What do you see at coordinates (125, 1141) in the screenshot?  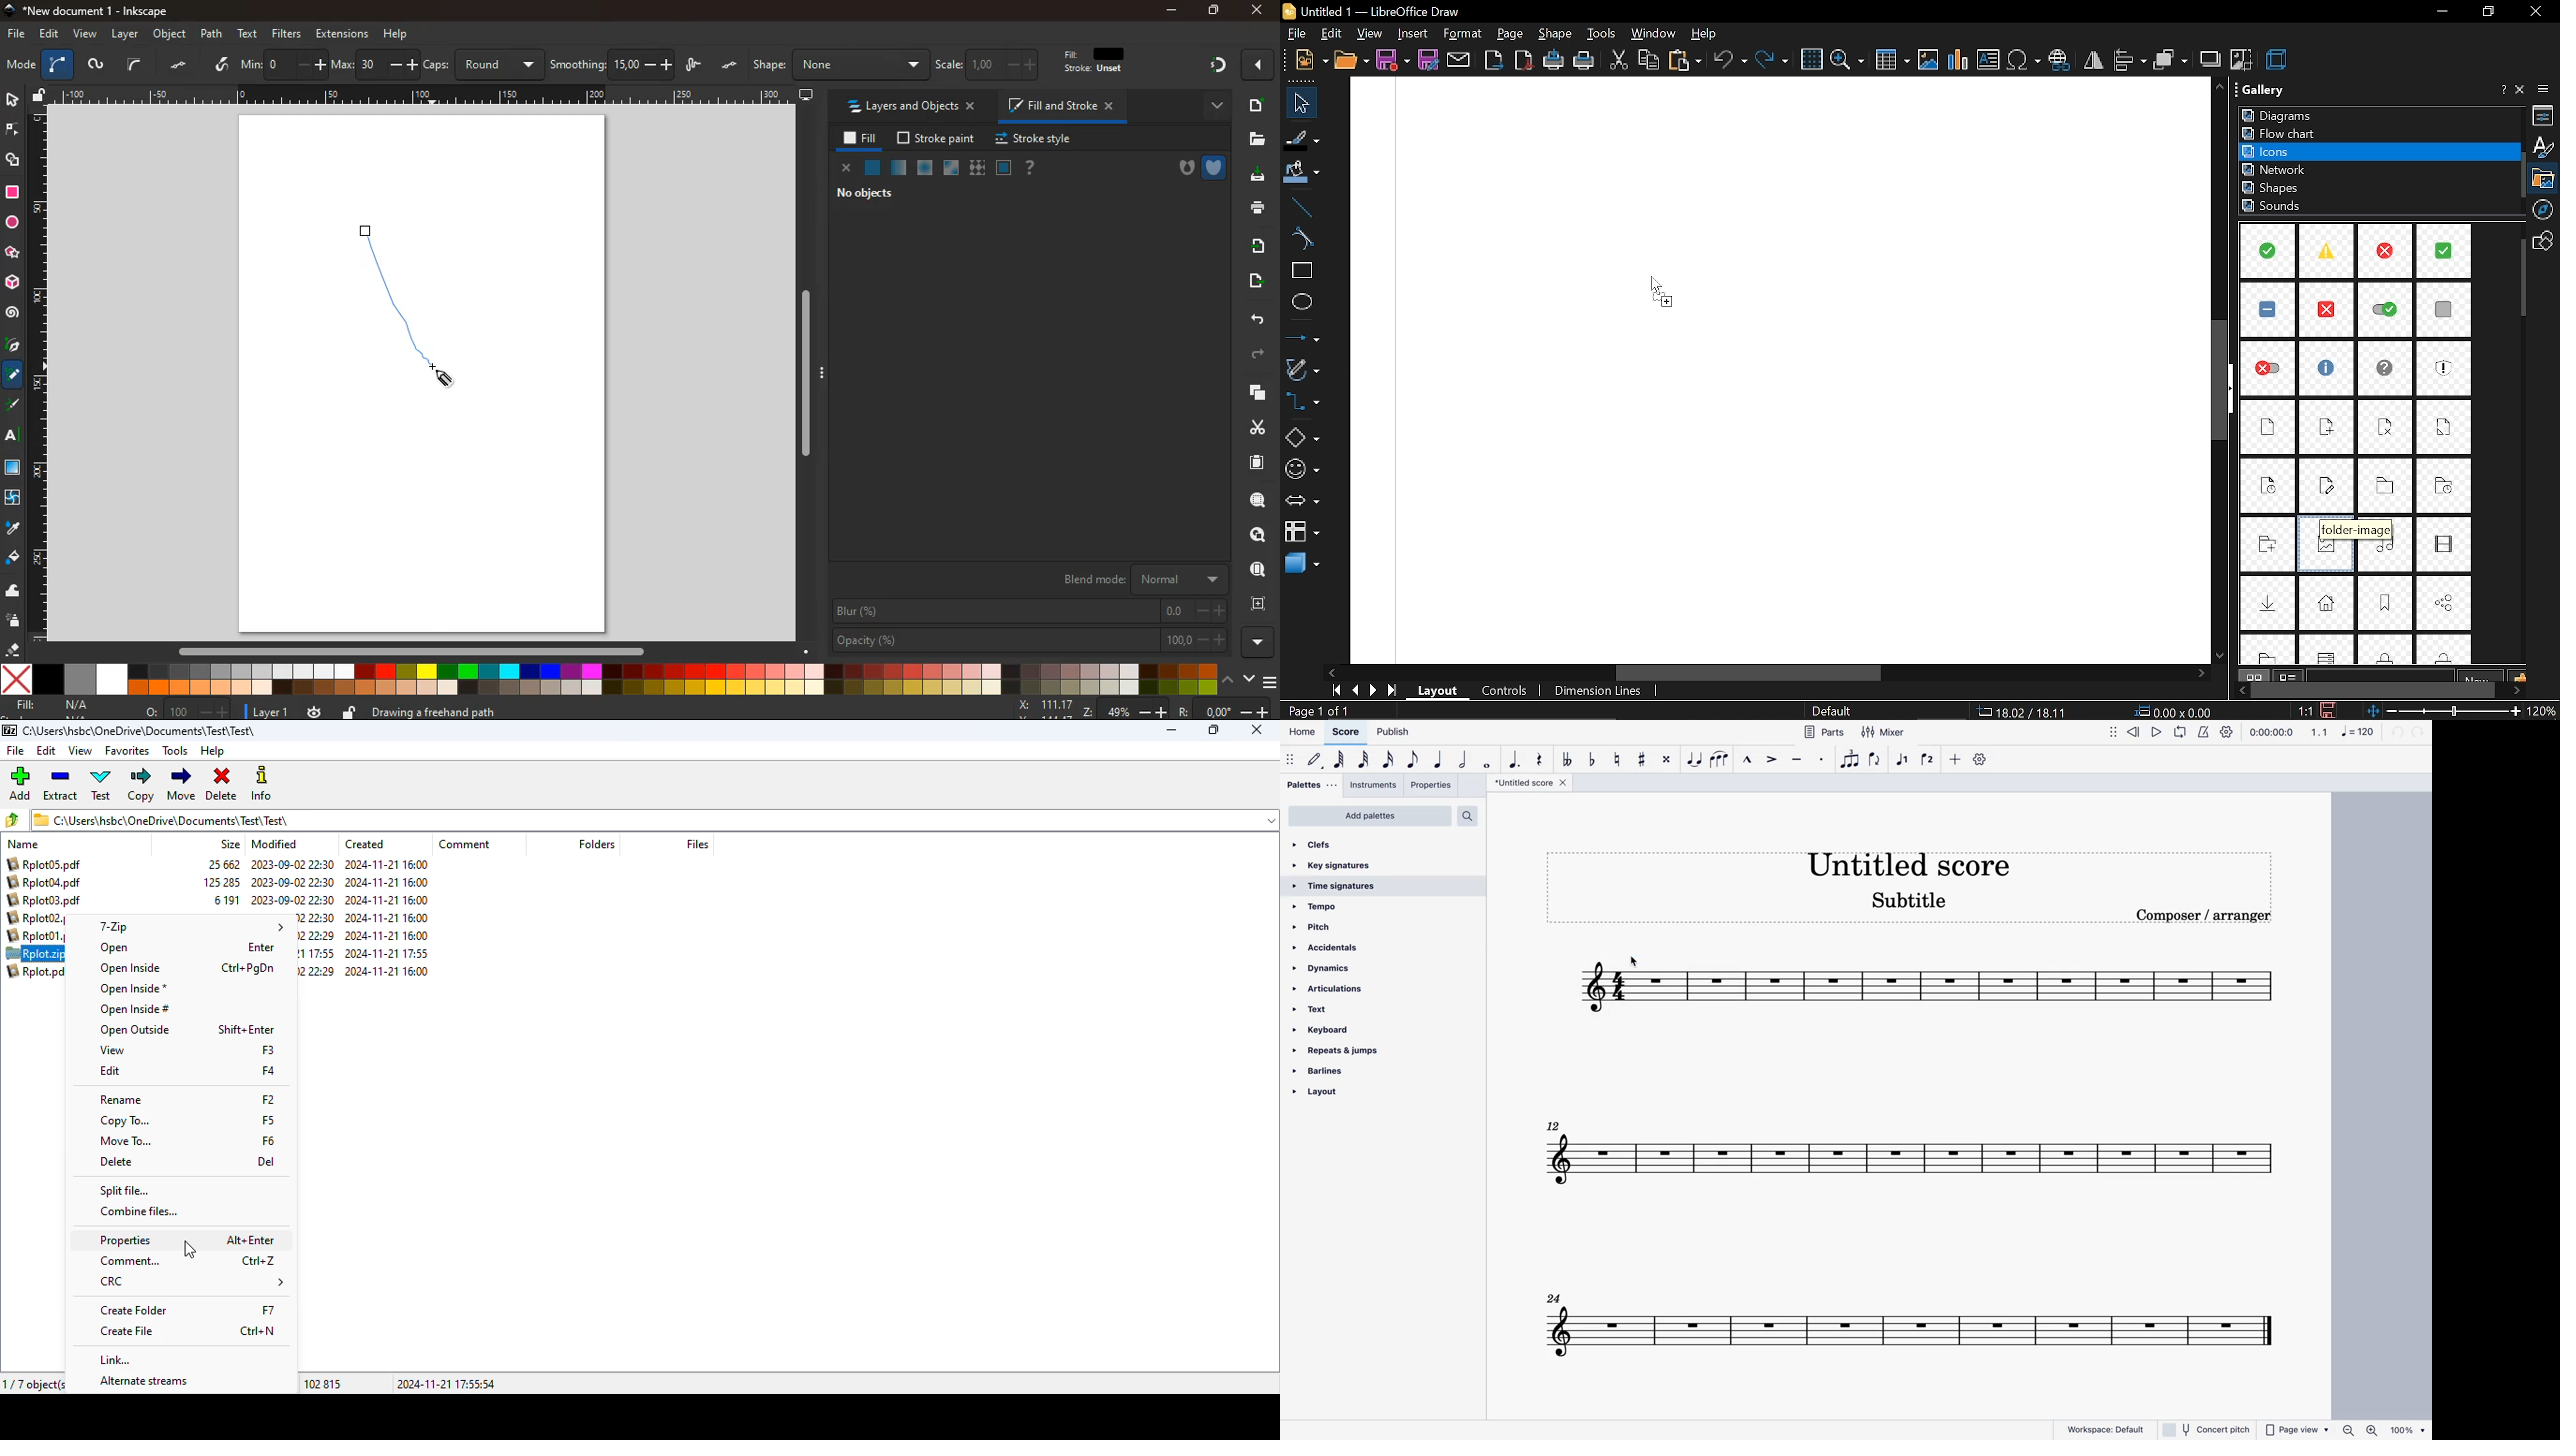 I see `move to` at bounding box center [125, 1141].